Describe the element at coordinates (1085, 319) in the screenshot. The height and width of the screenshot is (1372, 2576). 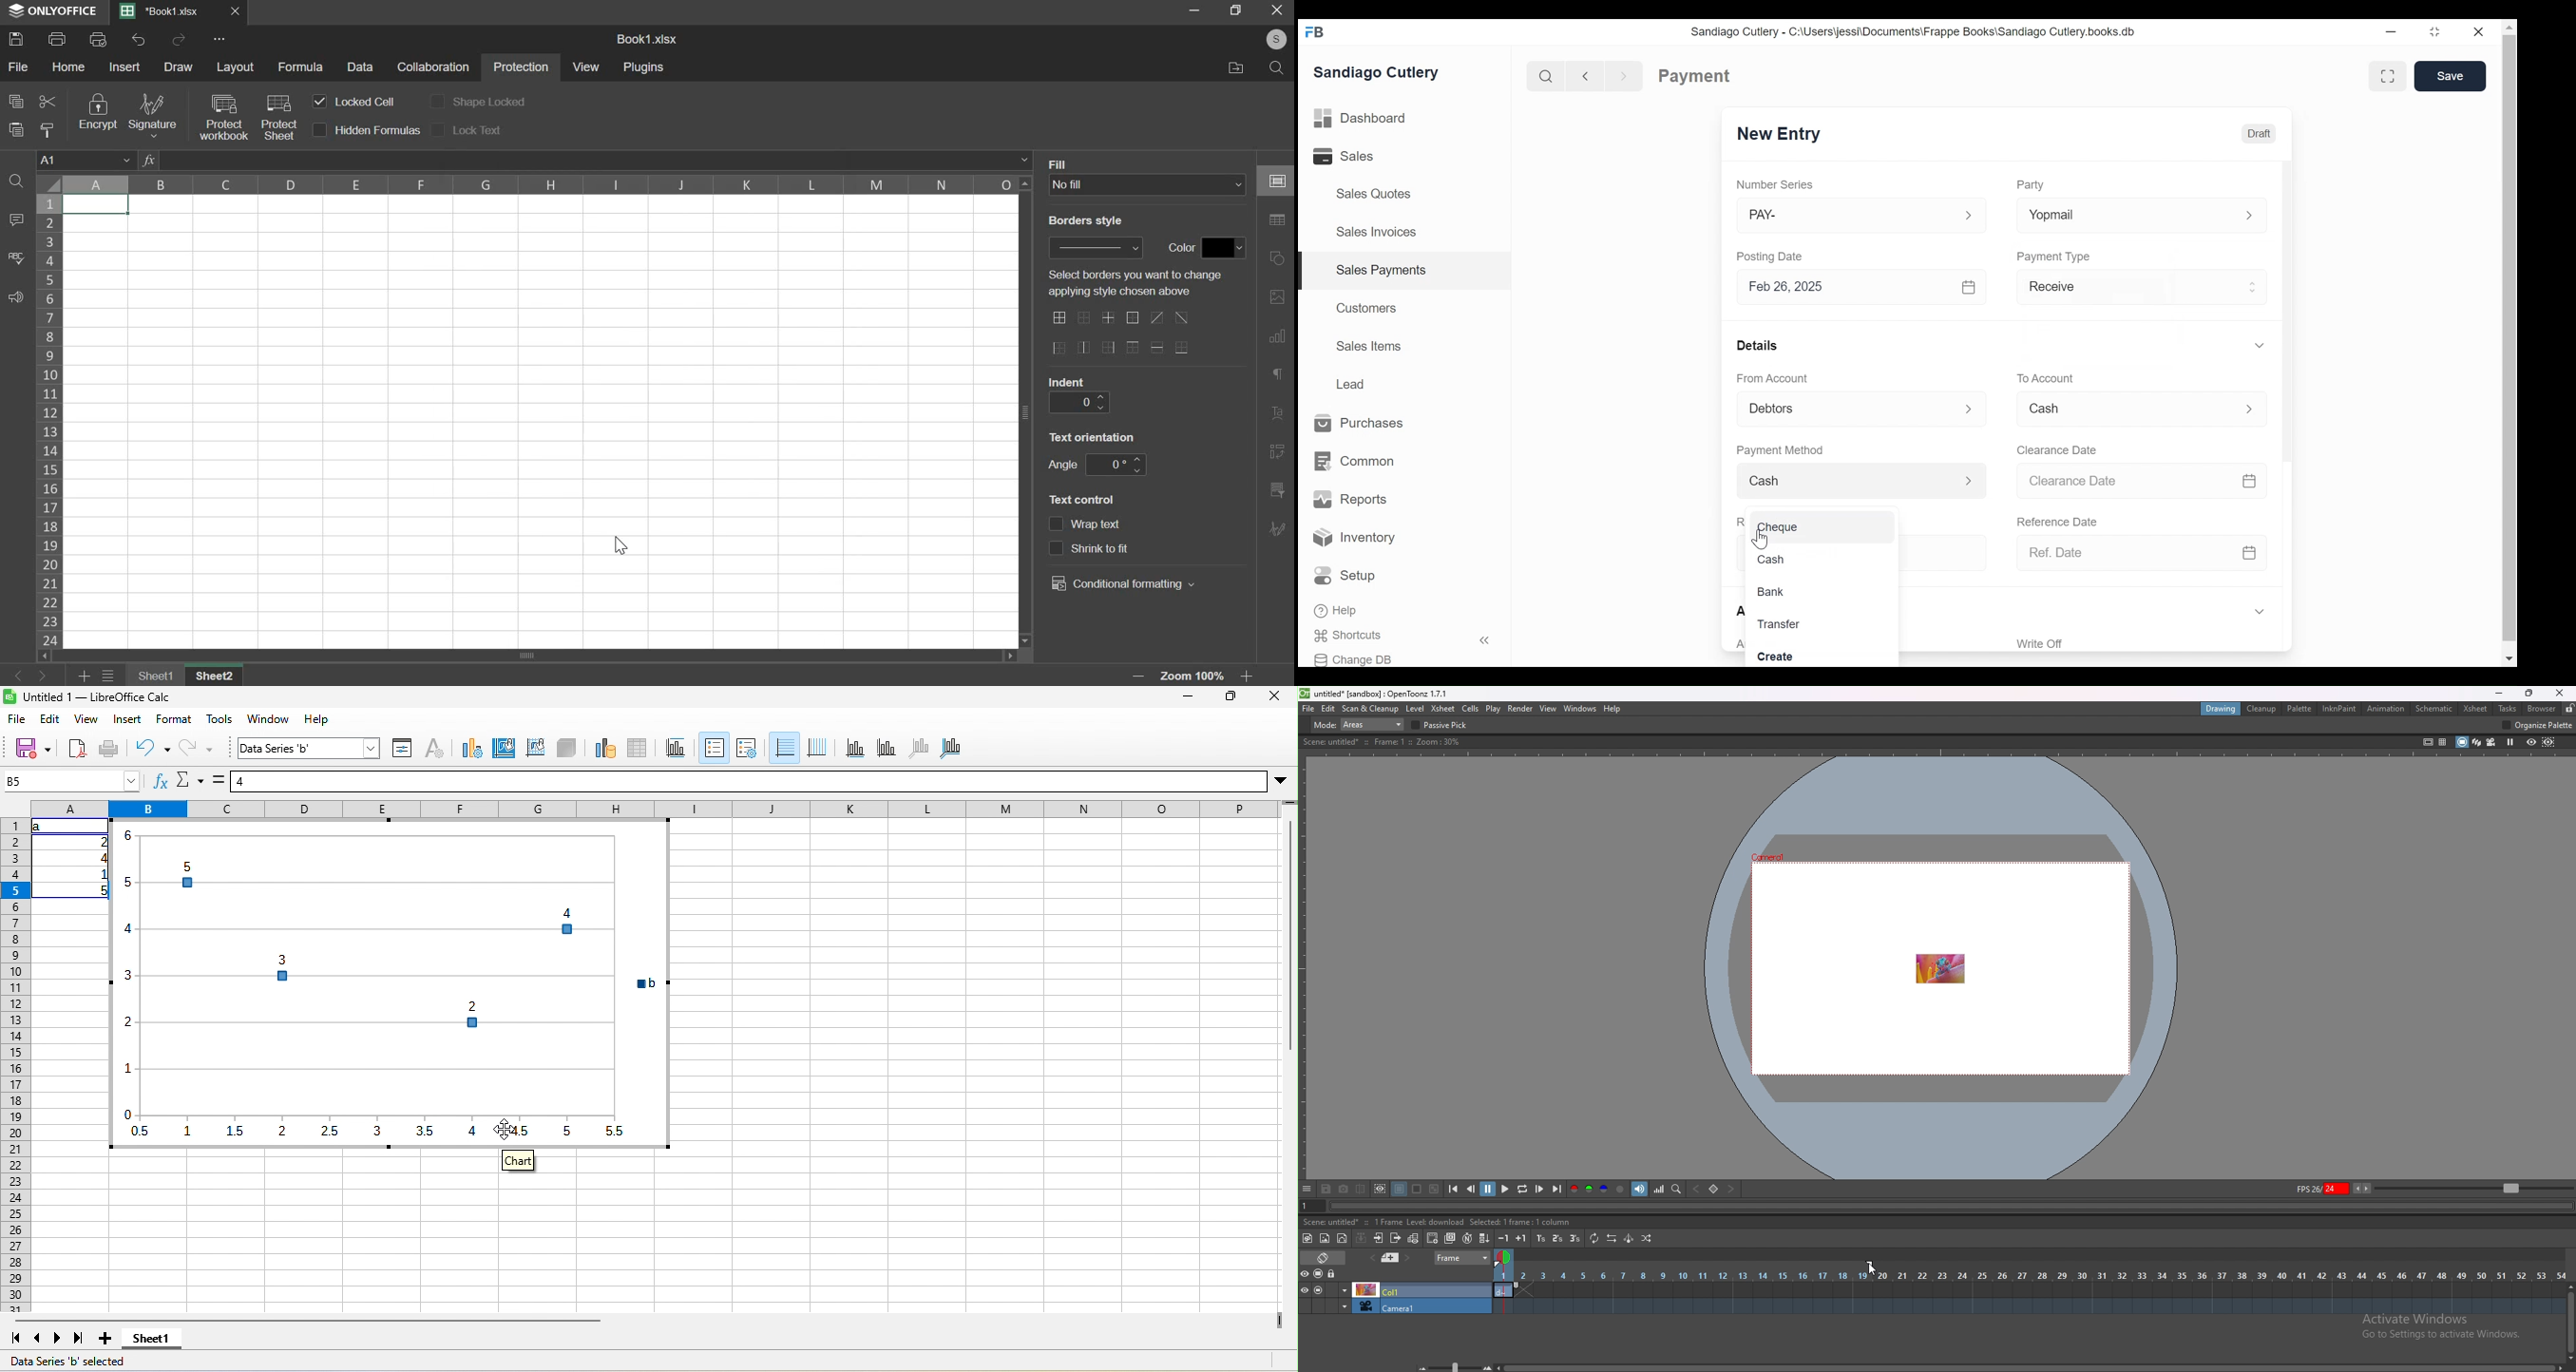
I see `border options` at that location.